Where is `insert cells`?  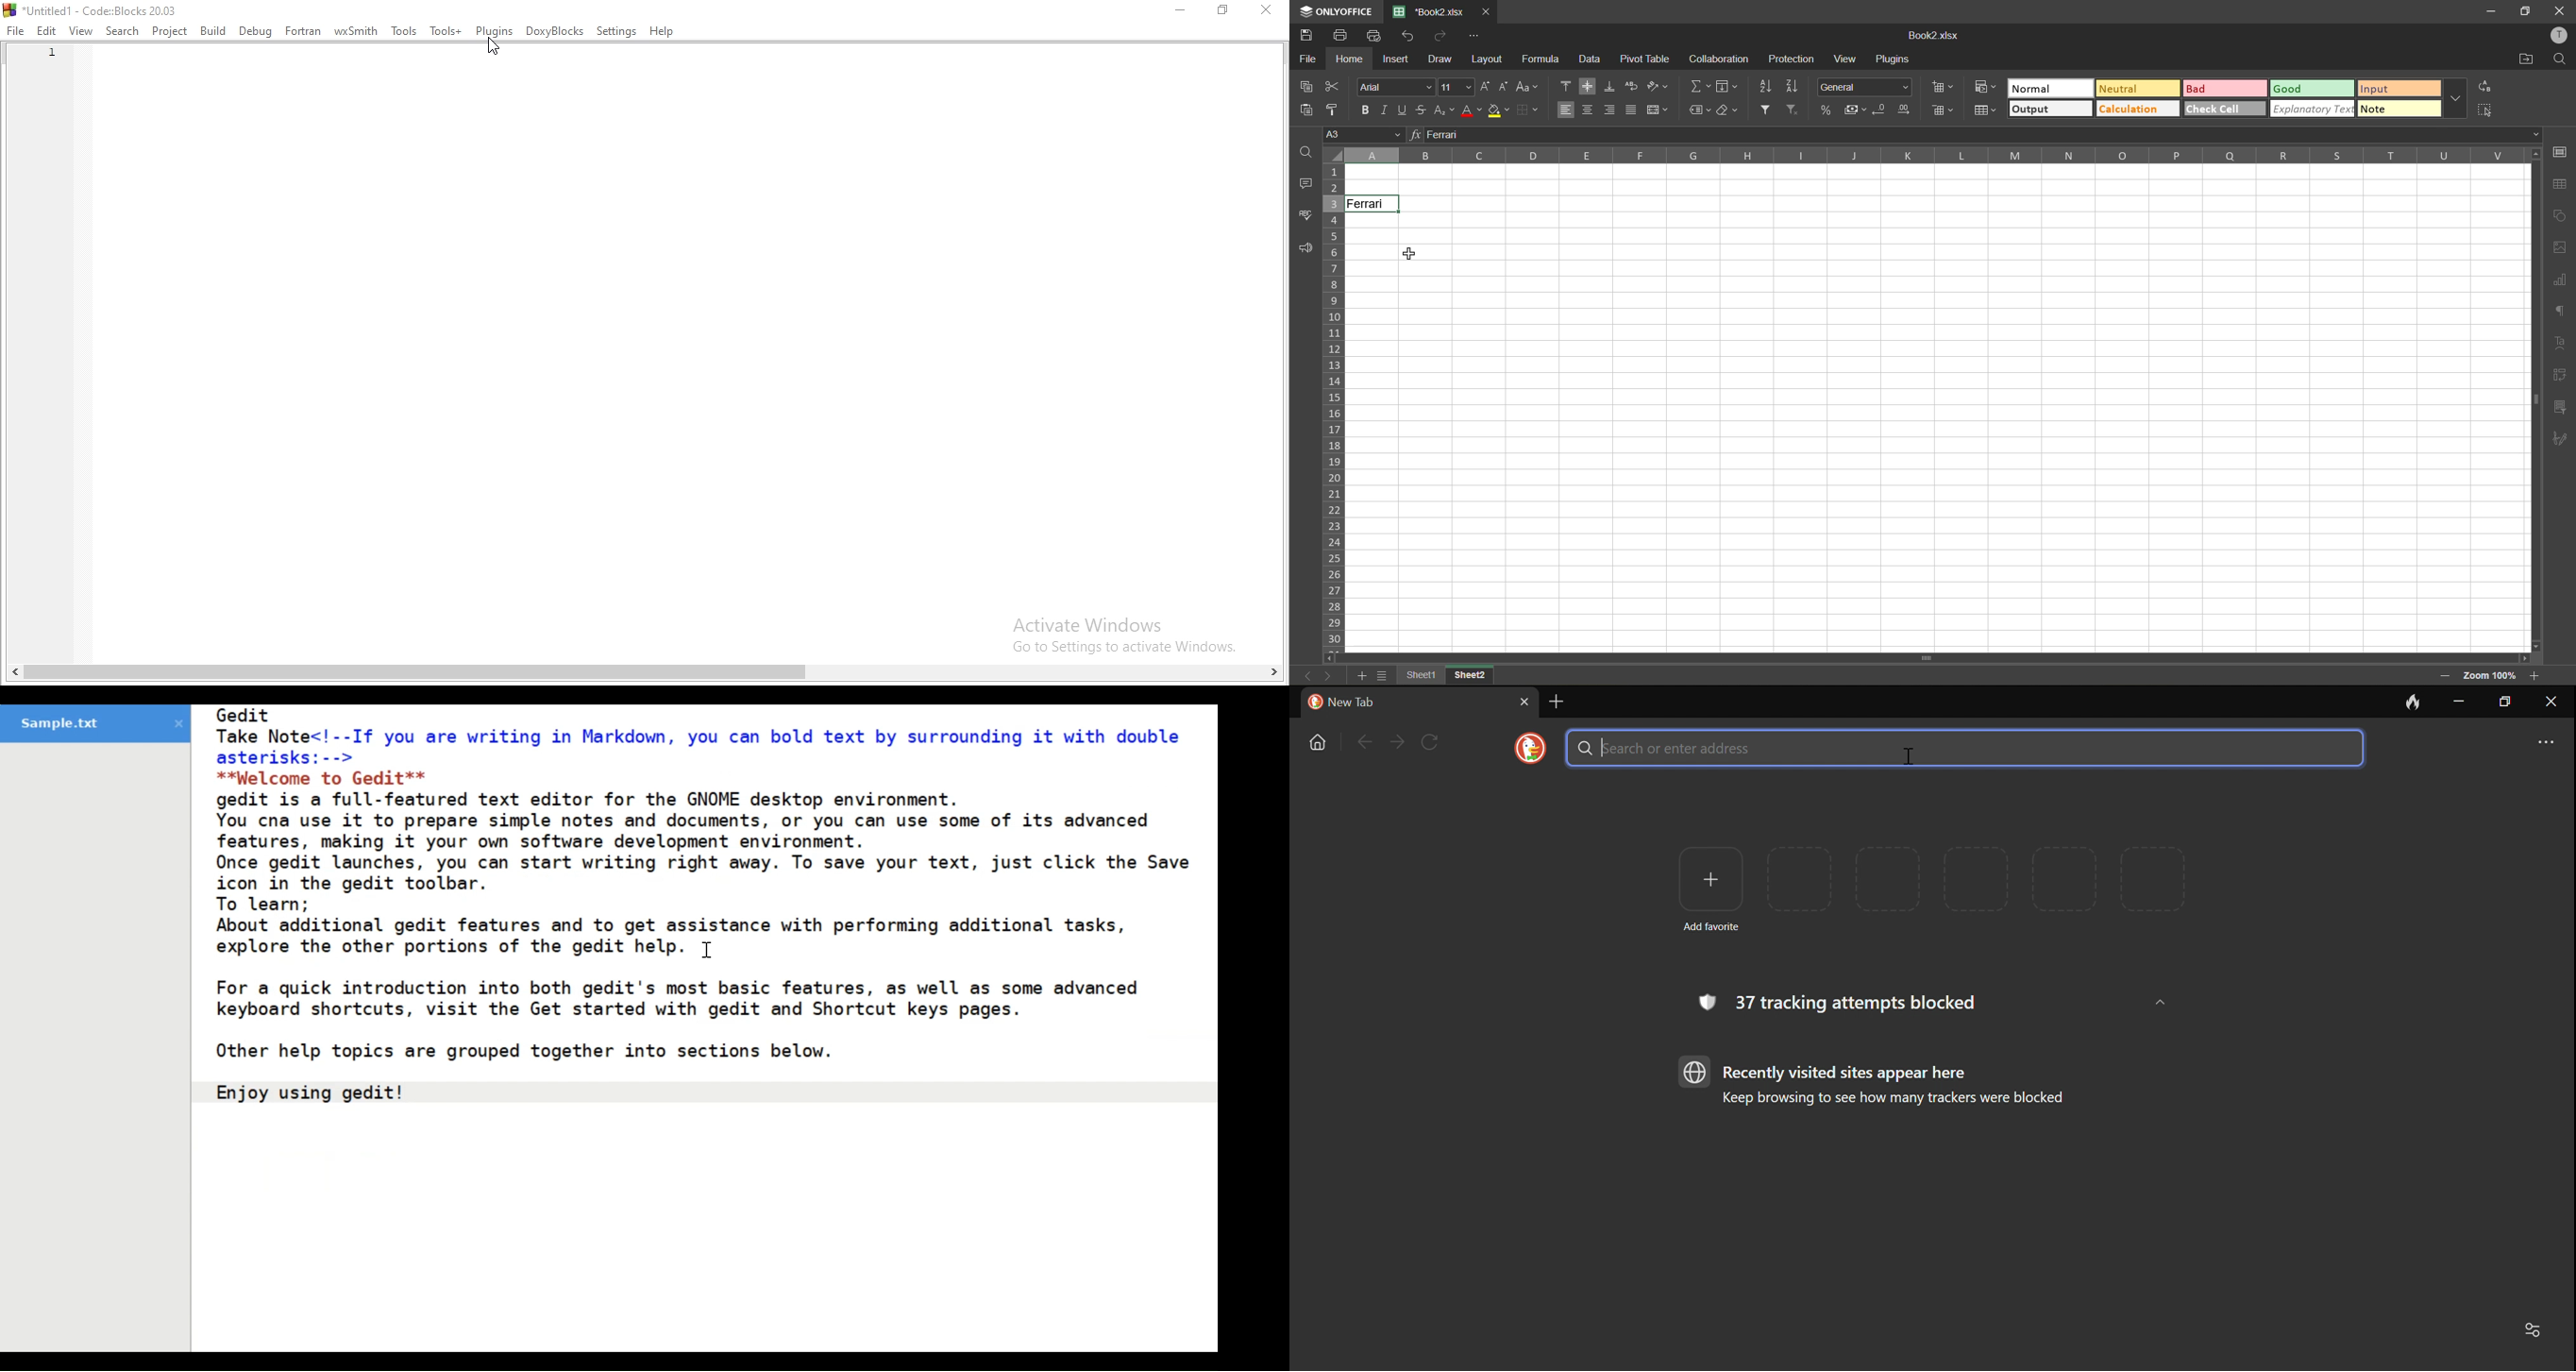
insert cells is located at coordinates (1945, 89).